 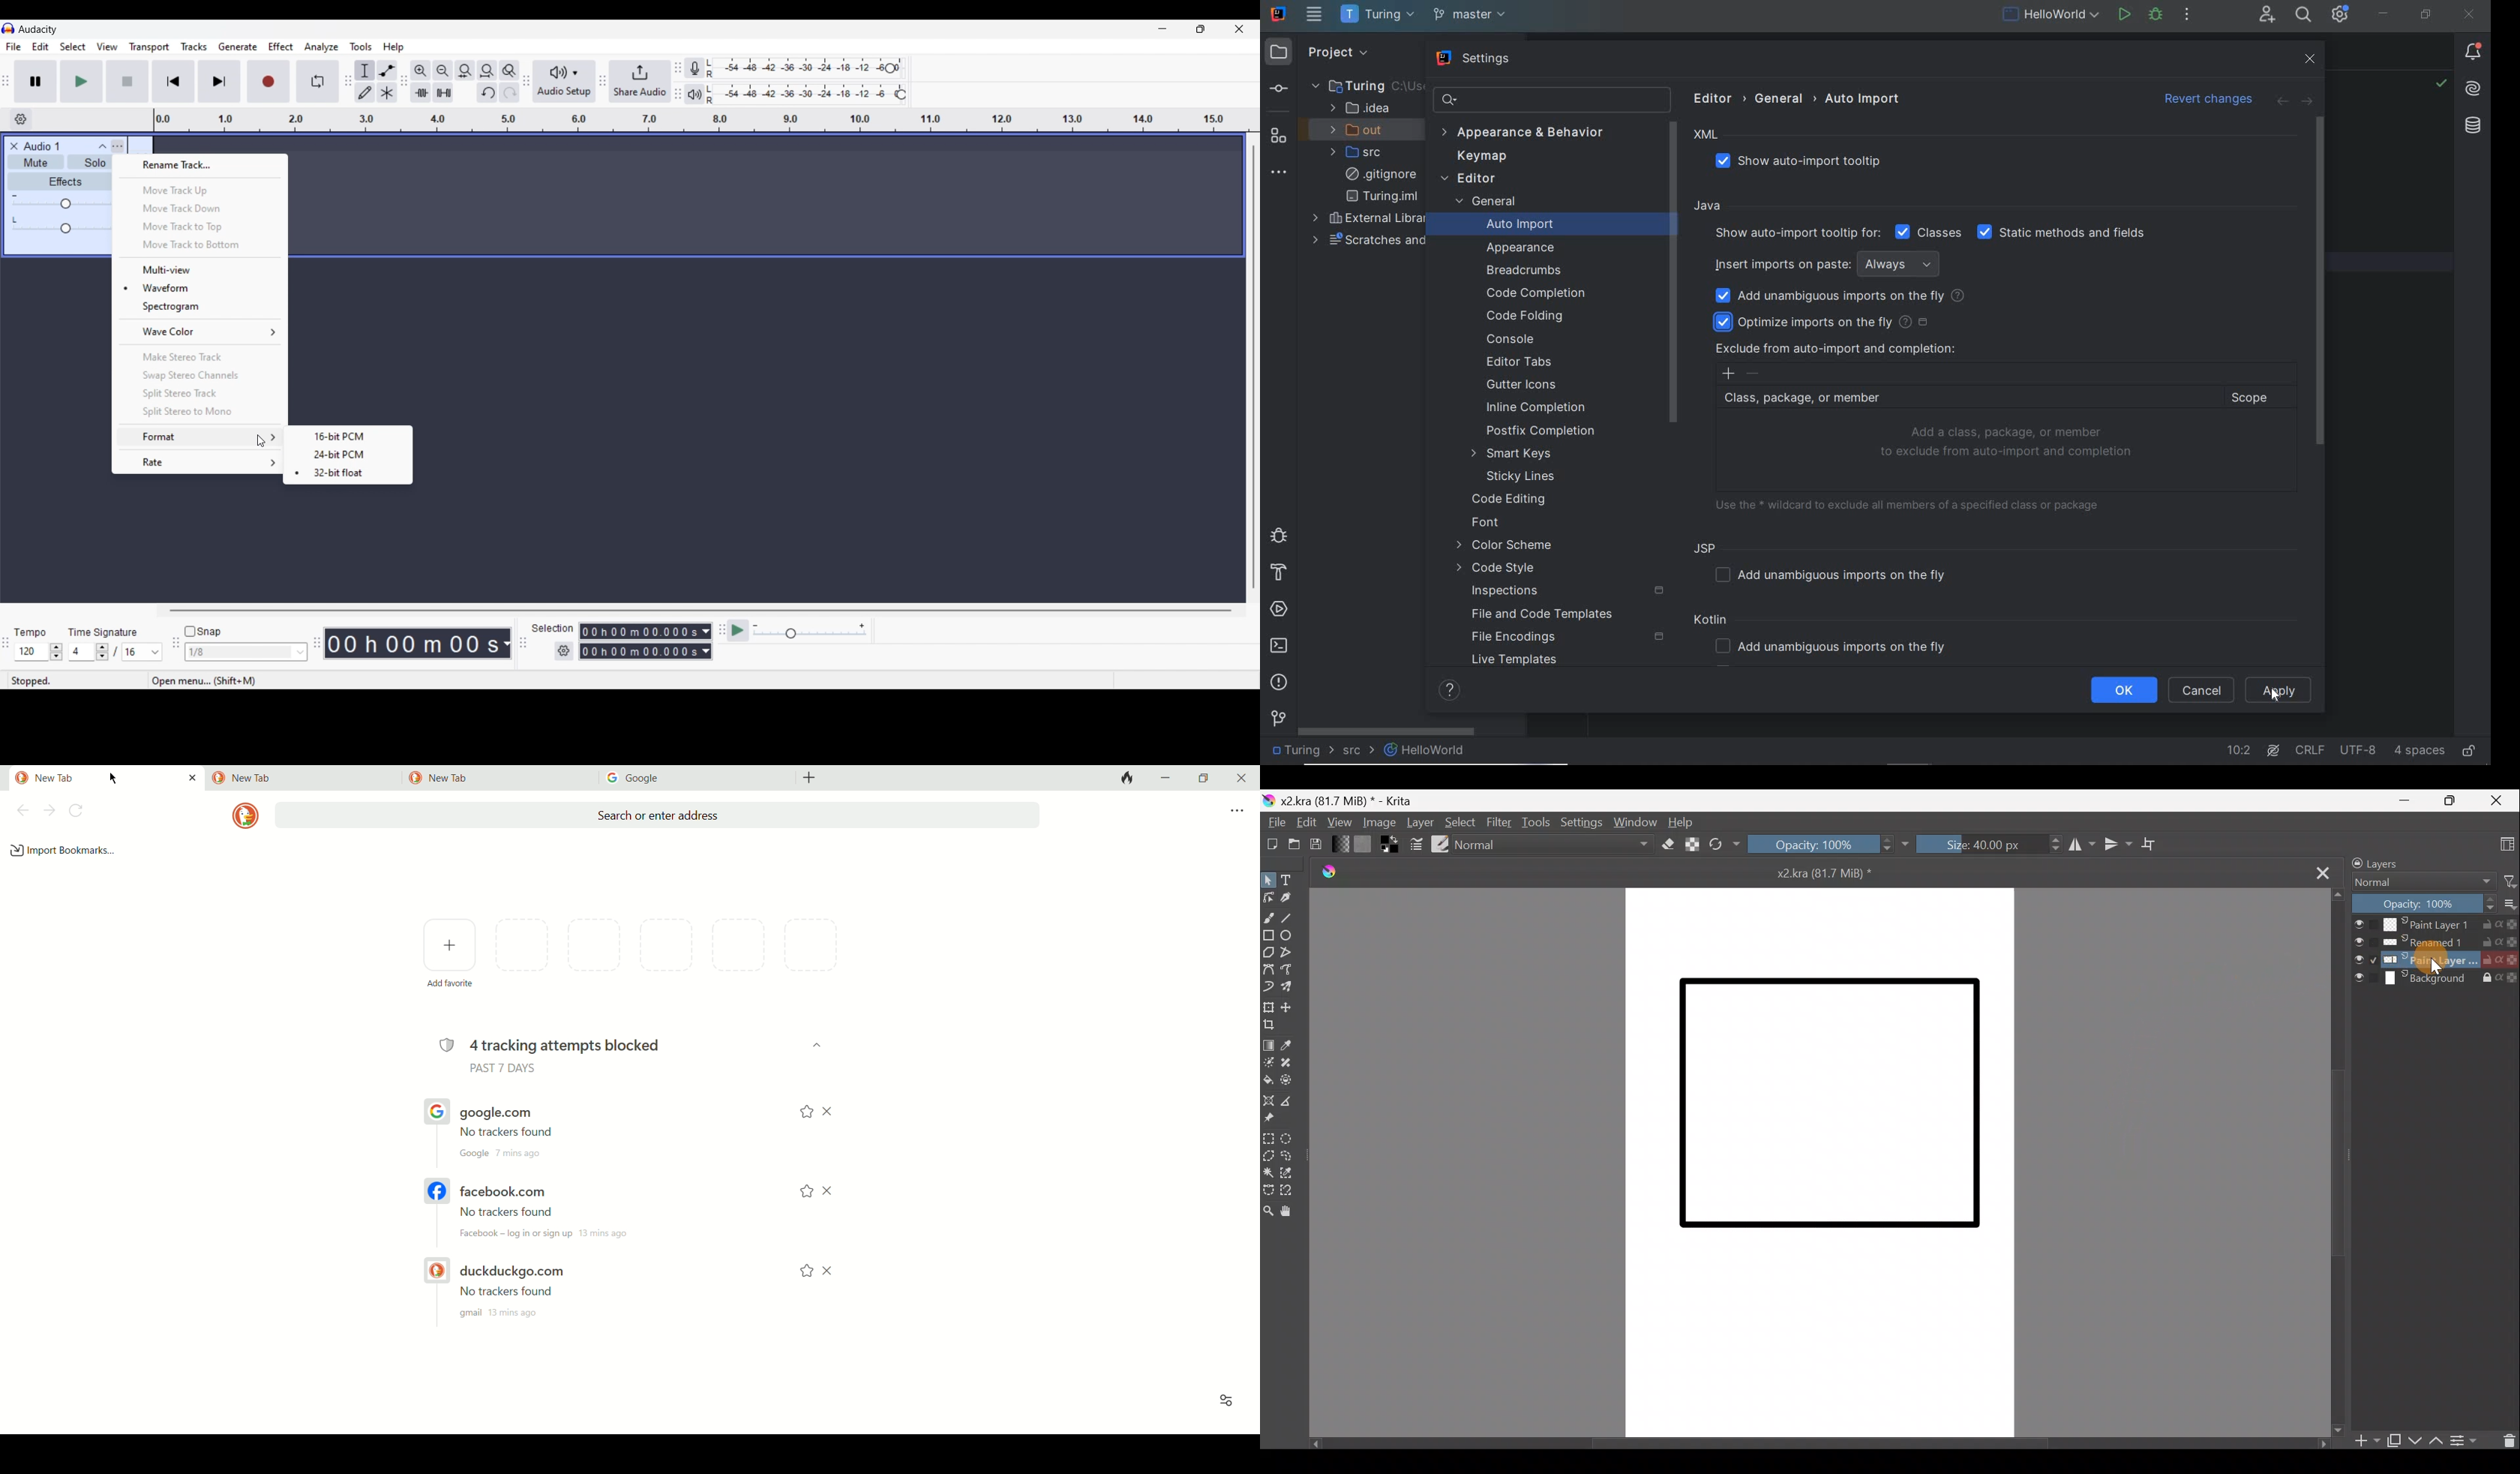 I want to click on LINE SEPARATOR, so click(x=2311, y=748).